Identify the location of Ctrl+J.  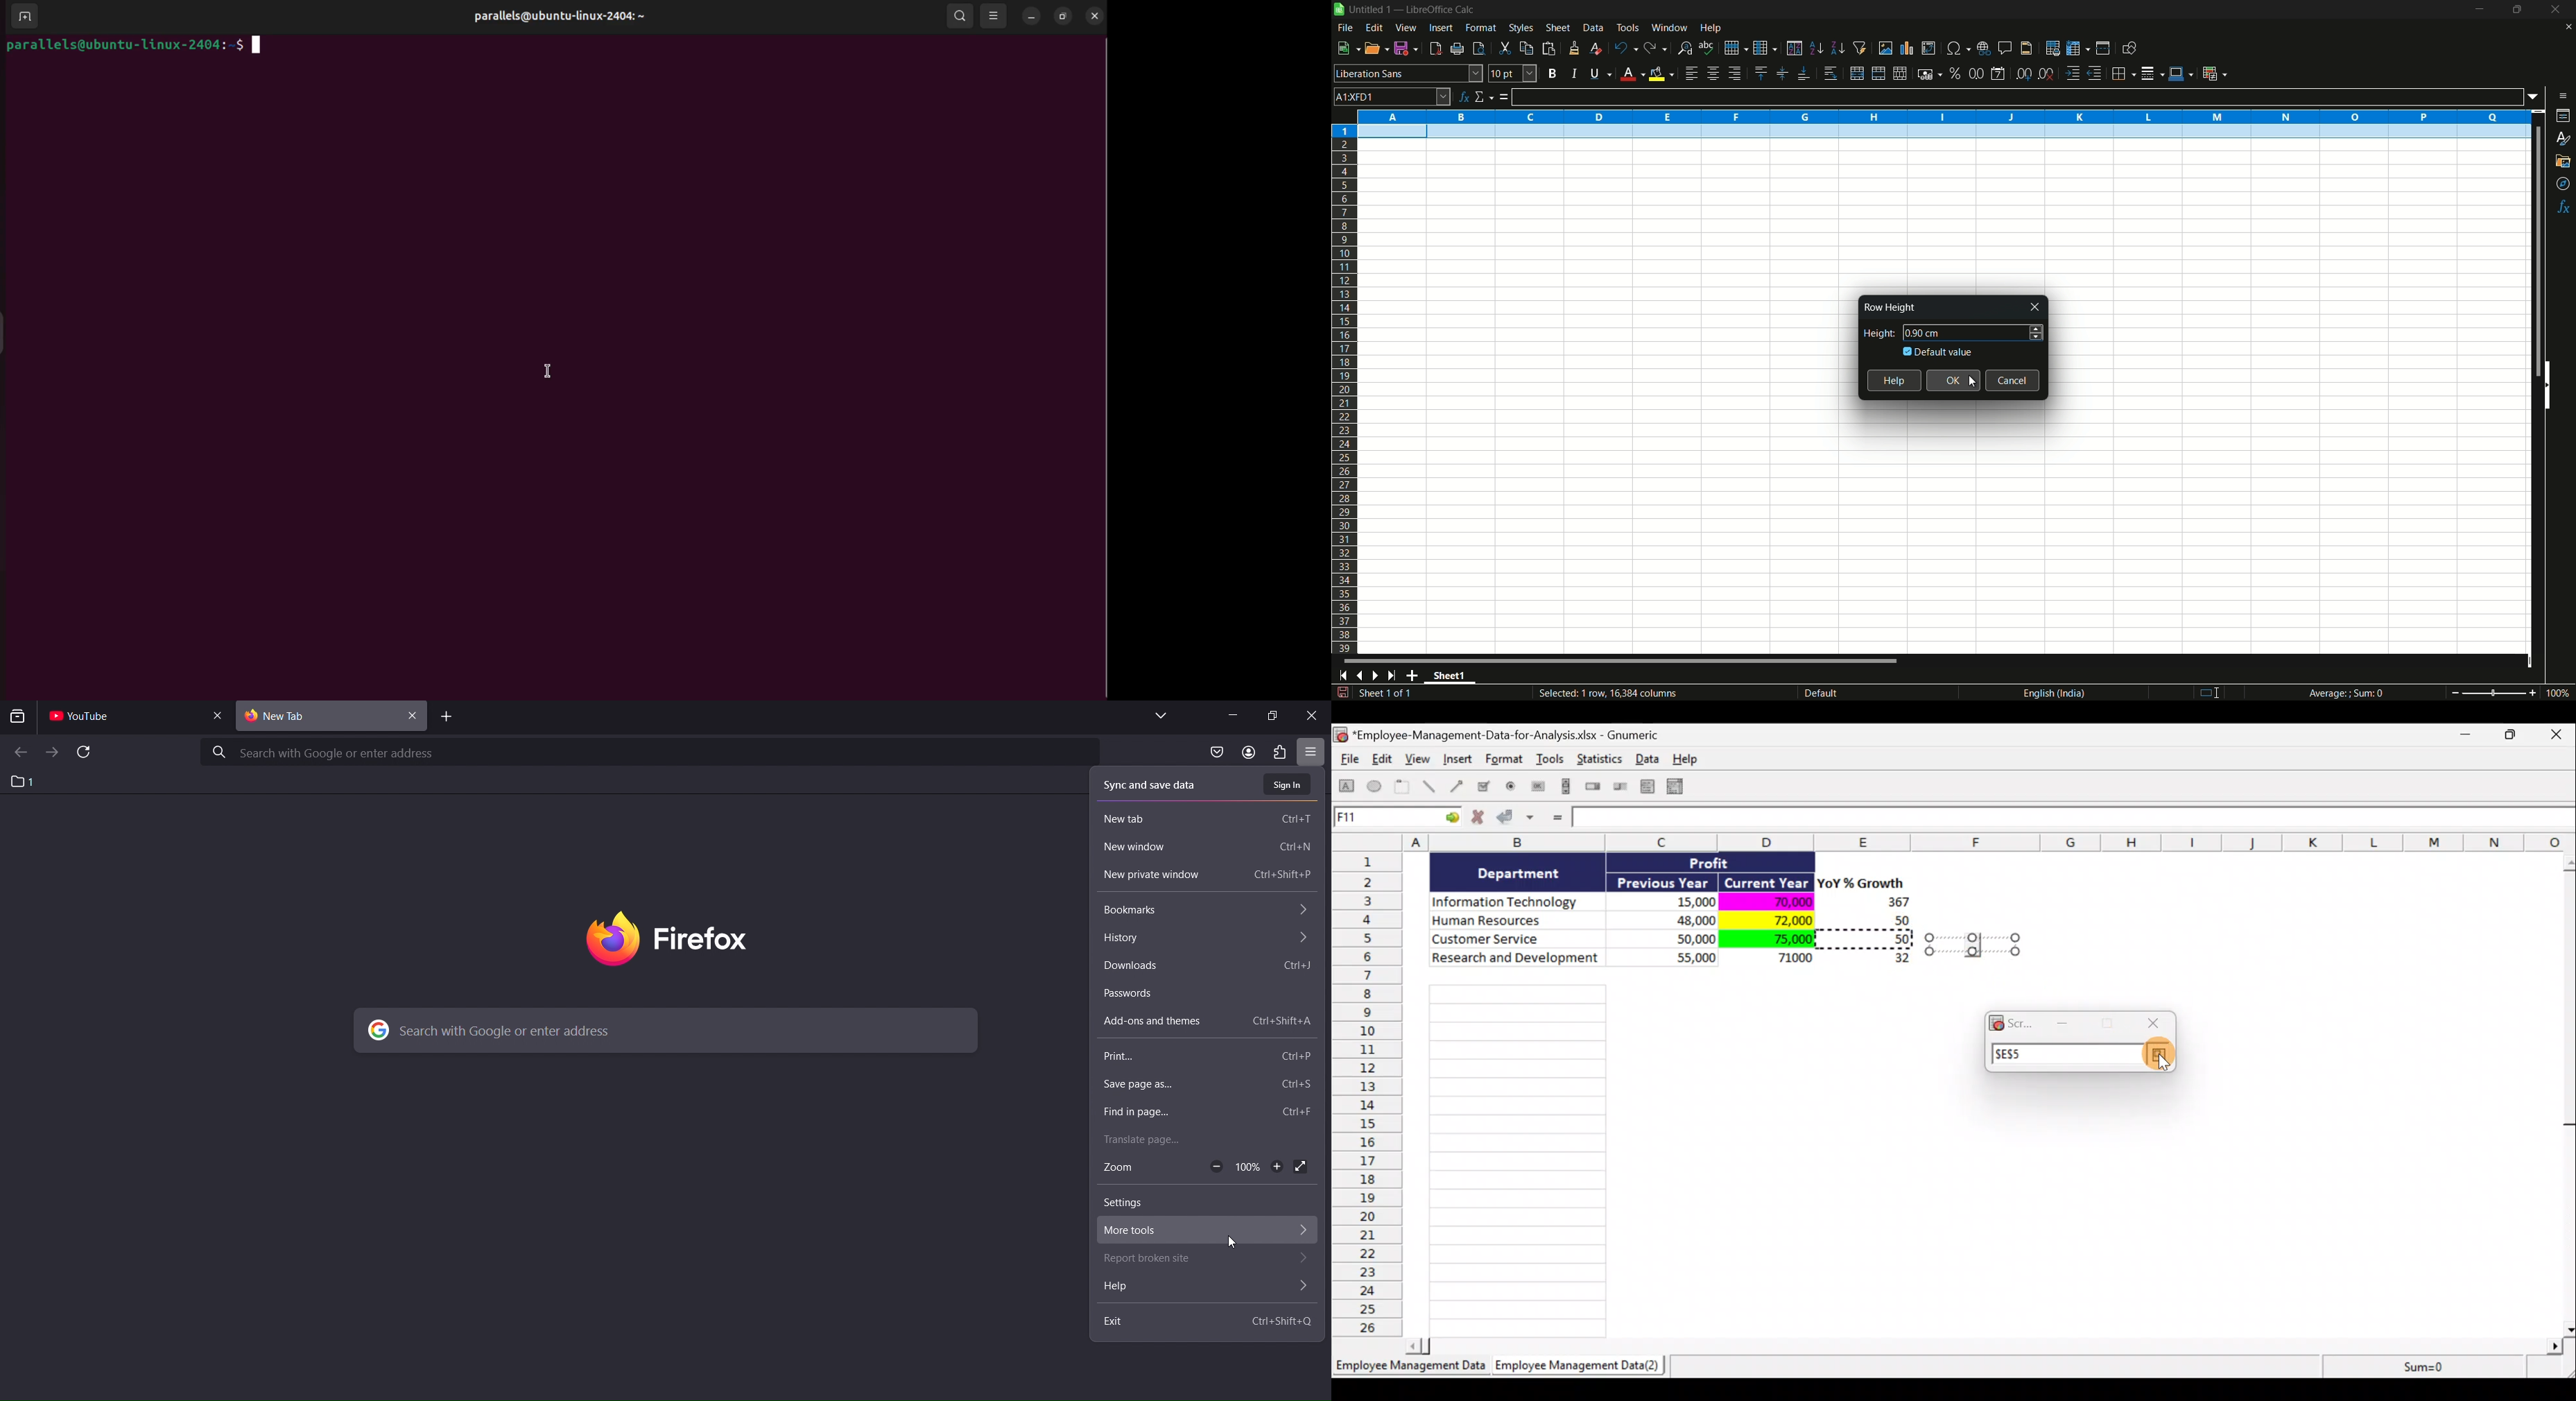
(1295, 968).